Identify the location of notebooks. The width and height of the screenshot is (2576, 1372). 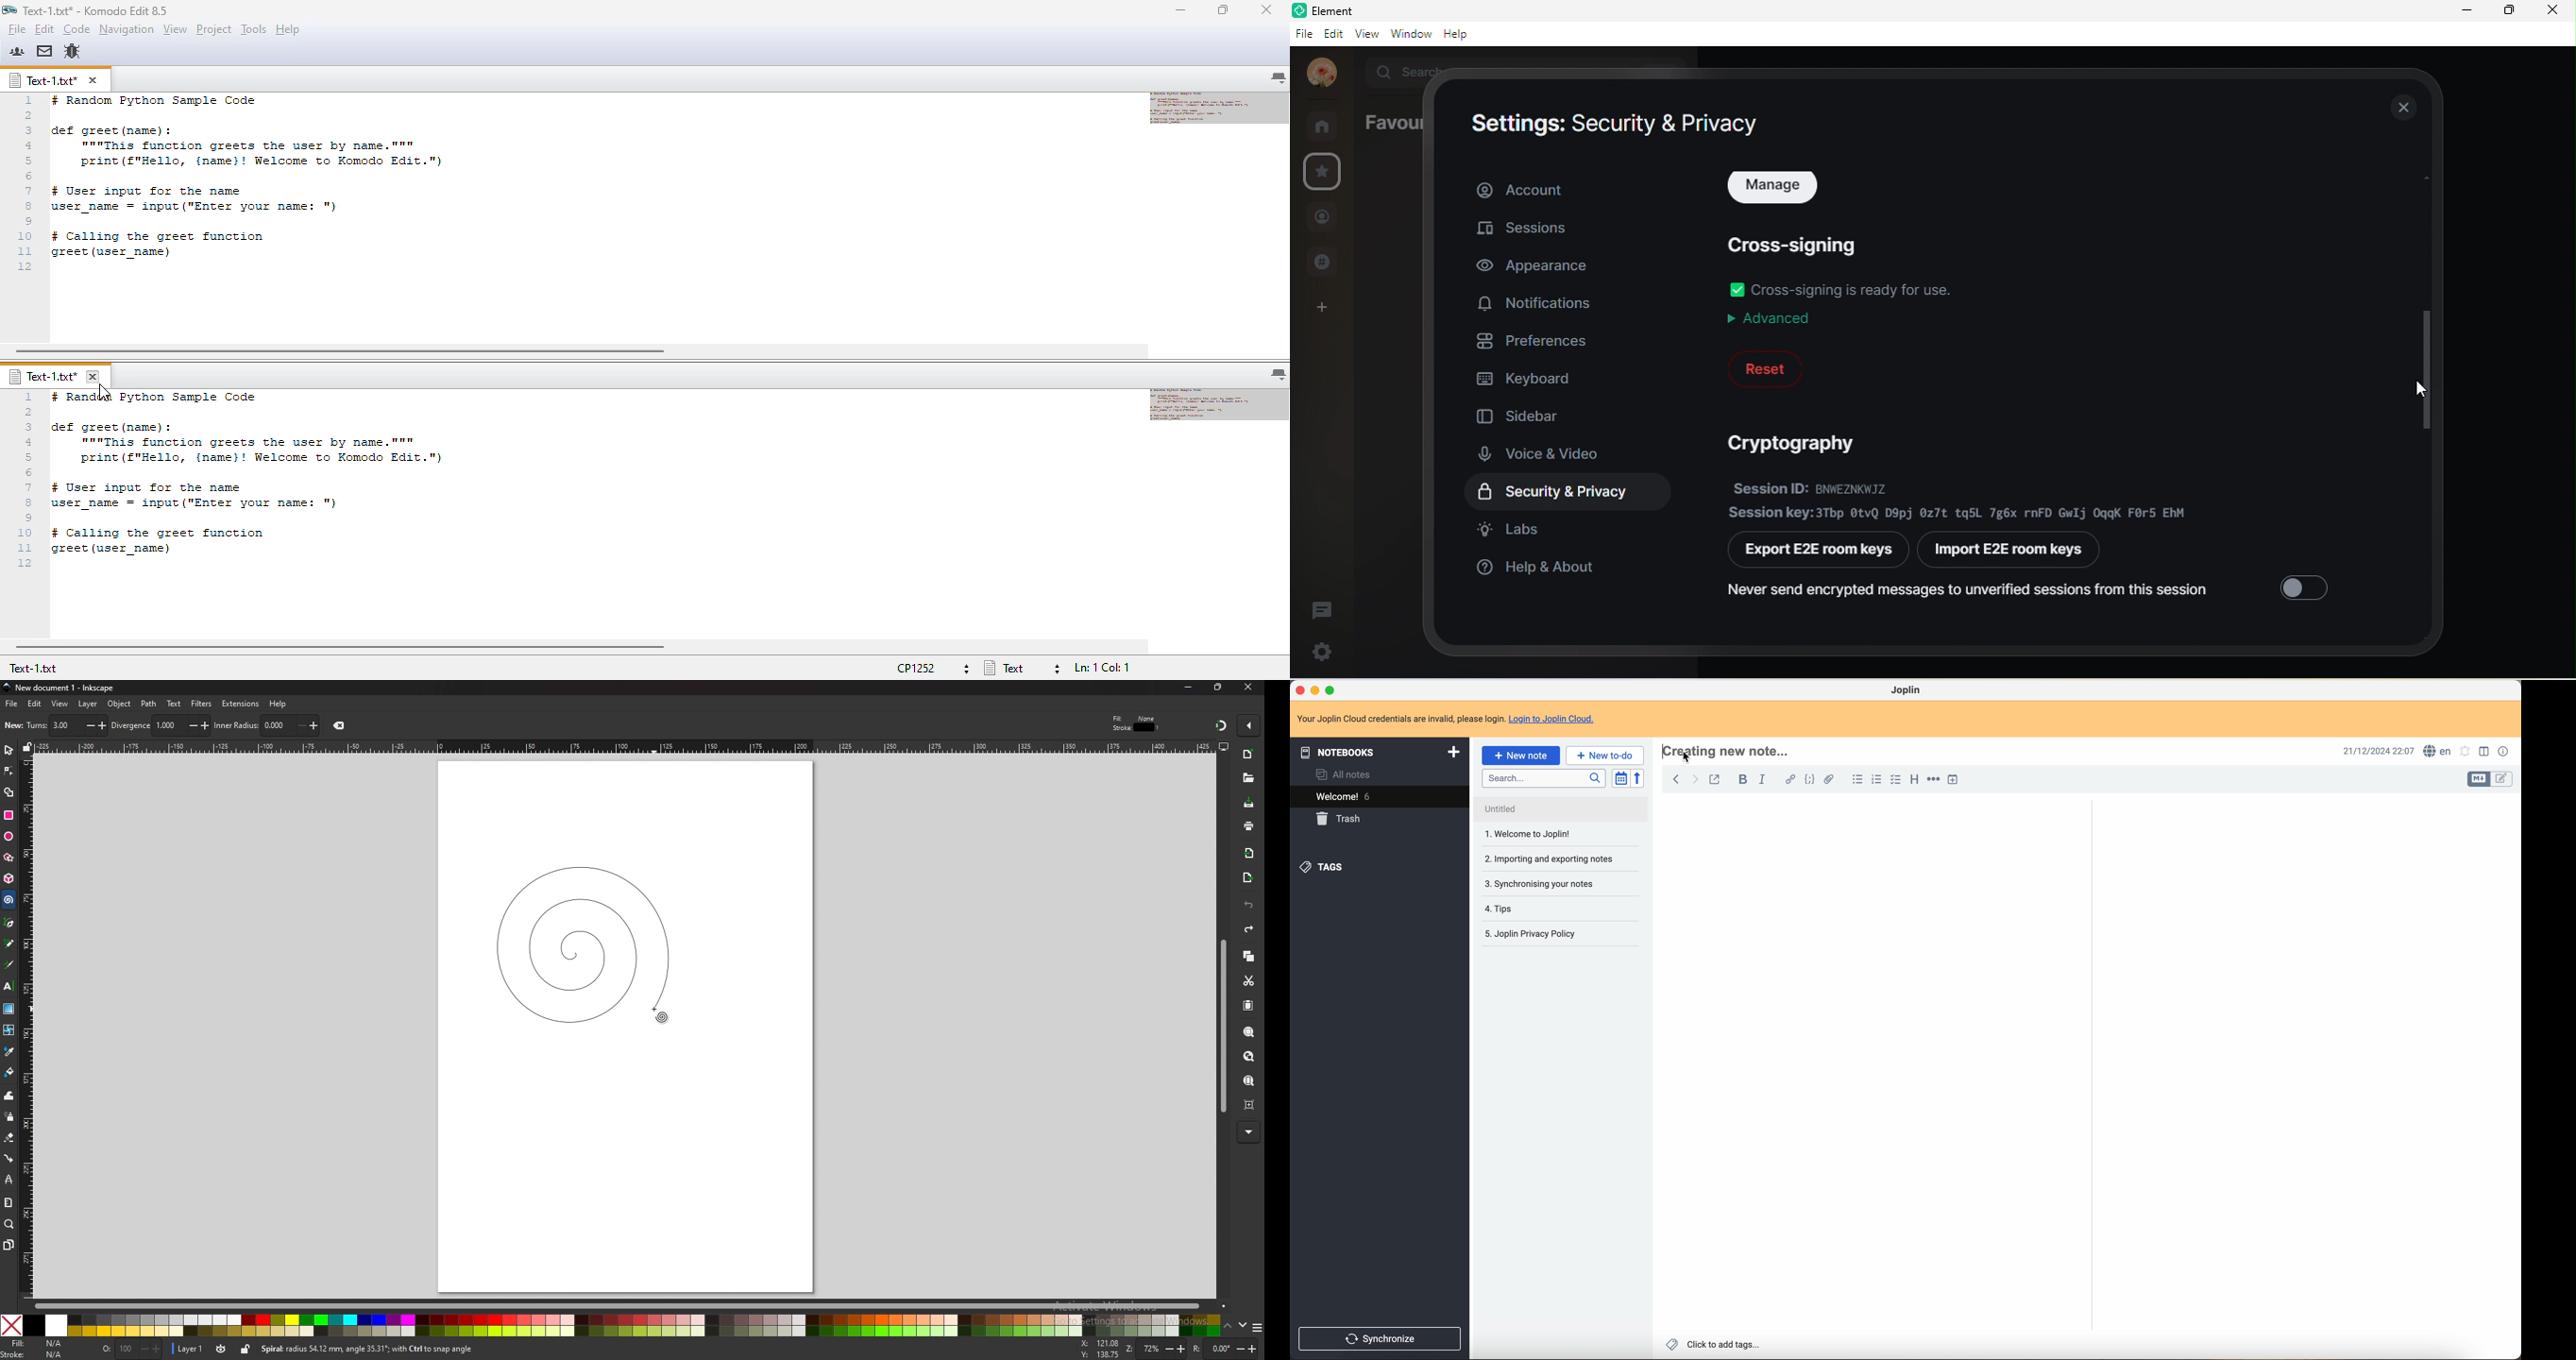
(1380, 751).